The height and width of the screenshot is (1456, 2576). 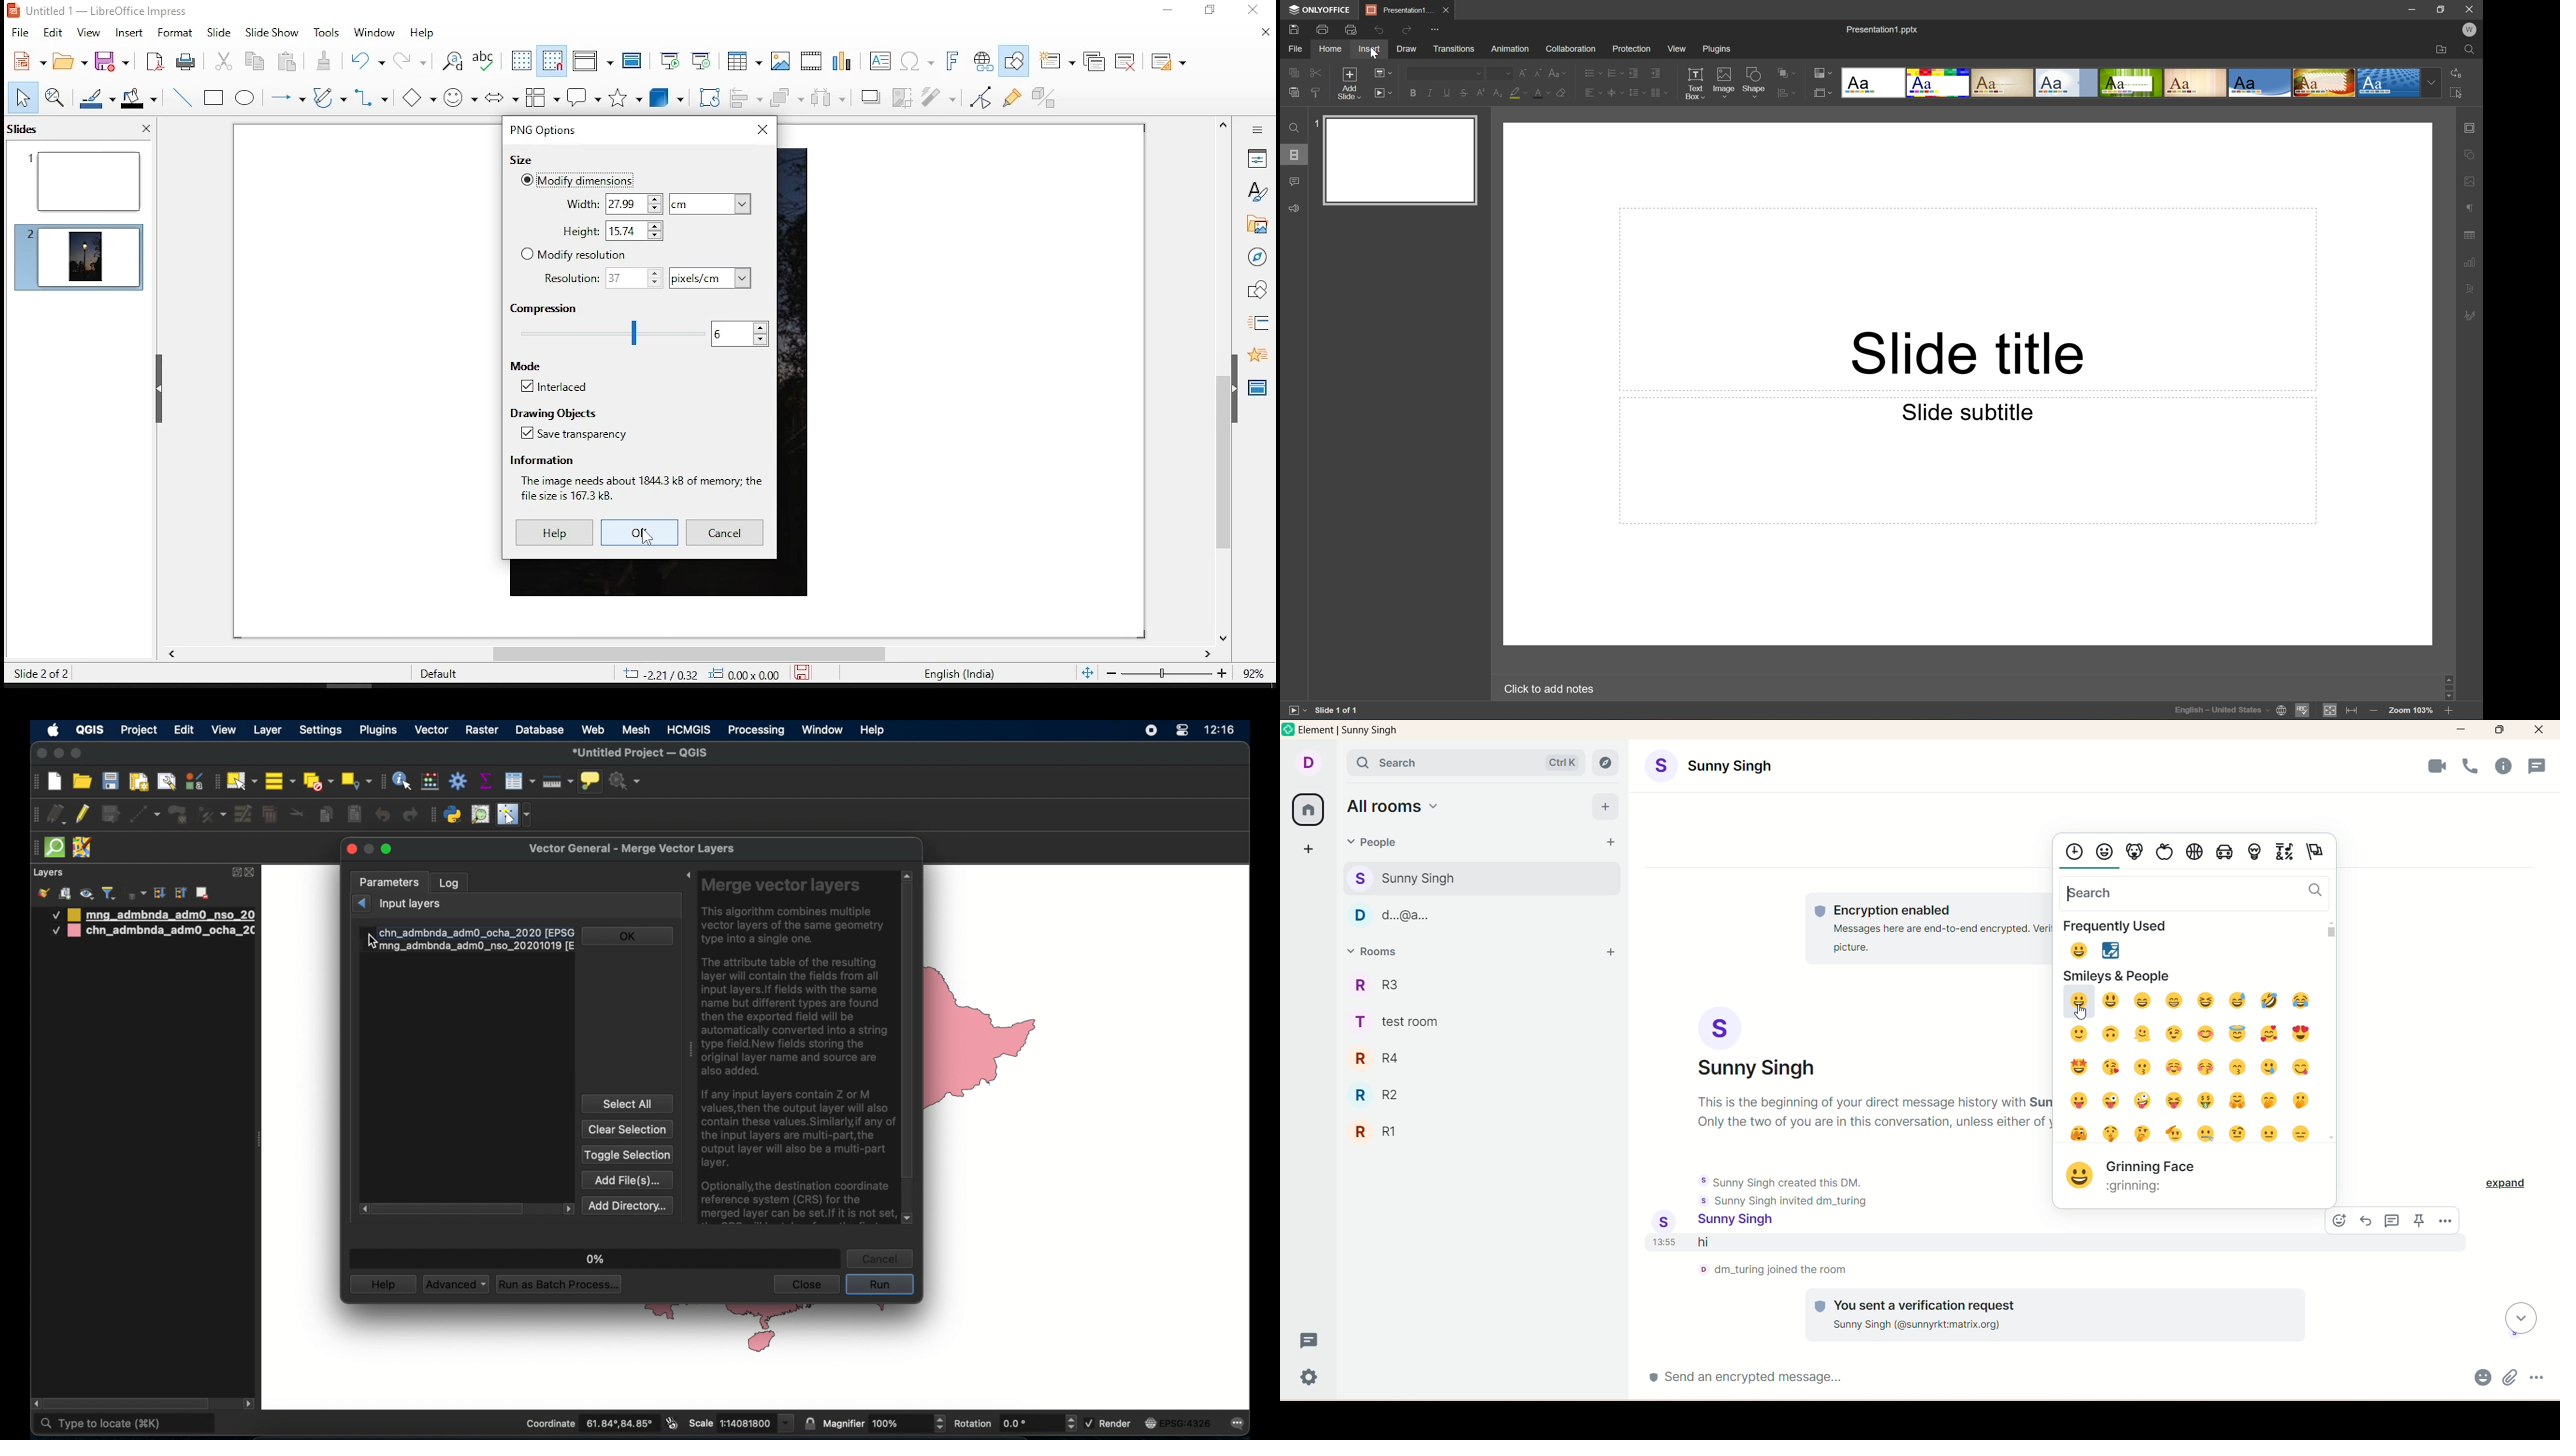 What do you see at coordinates (710, 278) in the screenshot?
I see `units` at bounding box center [710, 278].